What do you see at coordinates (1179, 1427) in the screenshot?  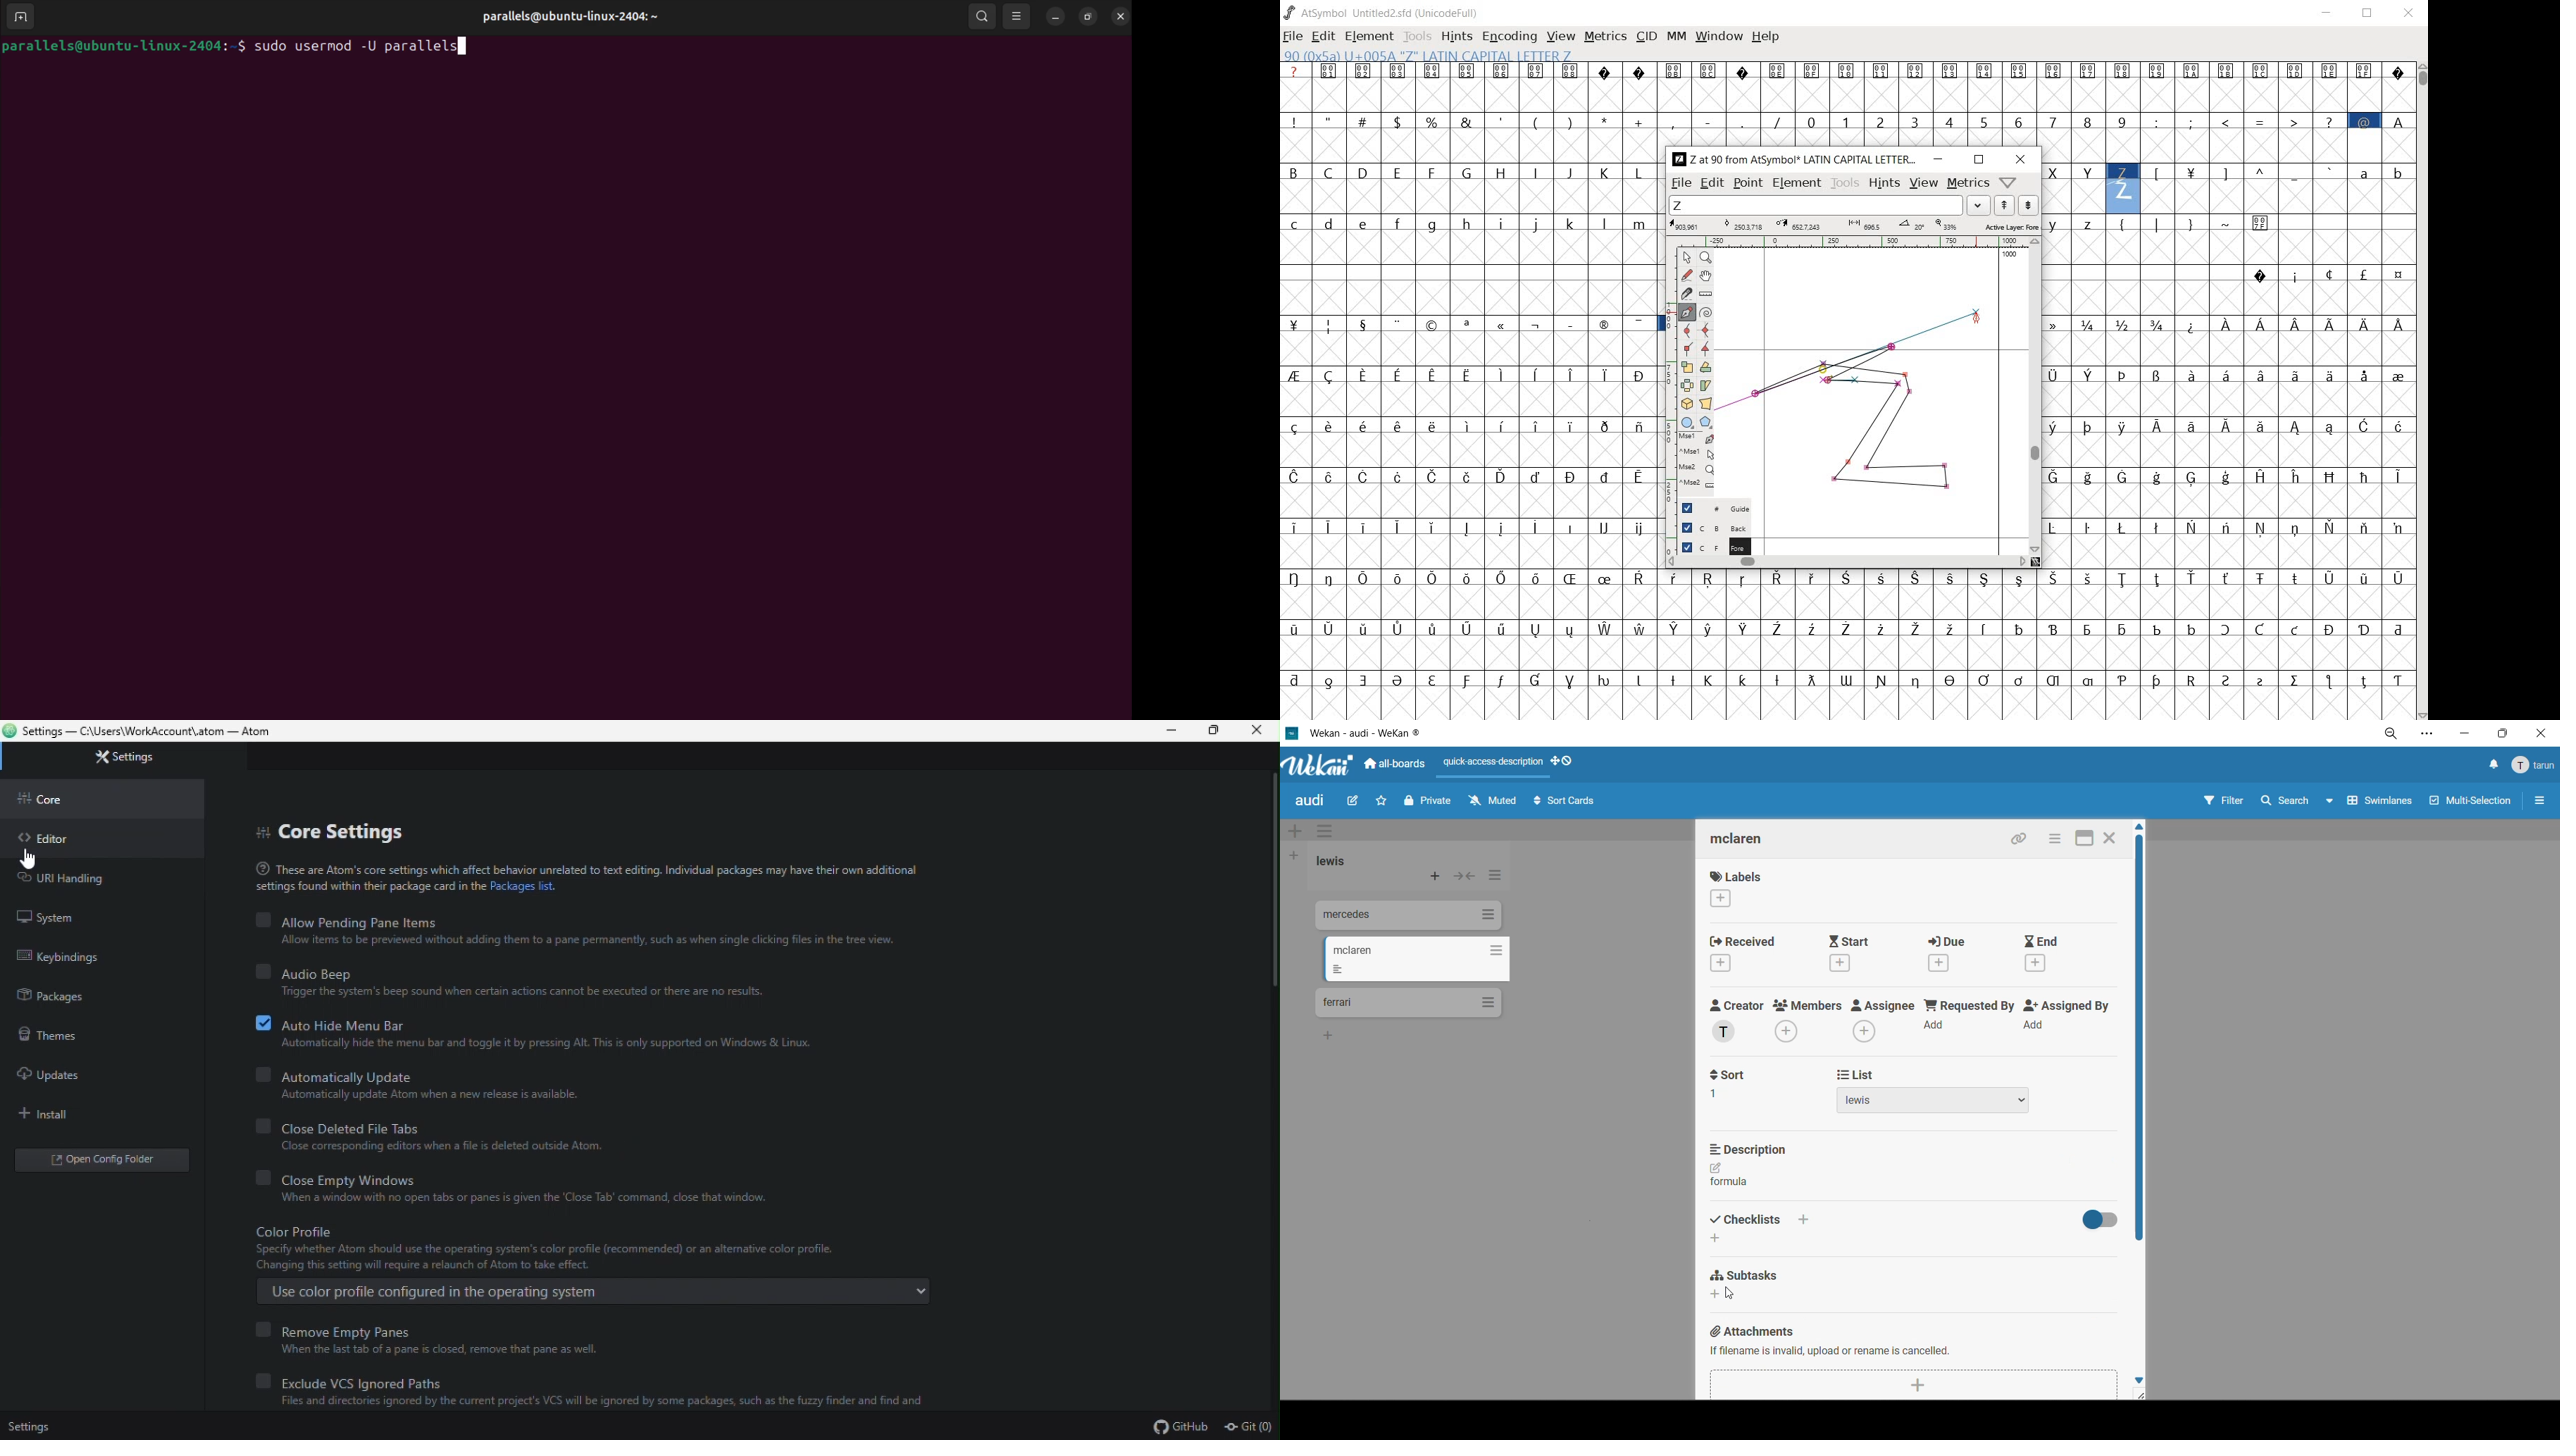 I see `github` at bounding box center [1179, 1427].